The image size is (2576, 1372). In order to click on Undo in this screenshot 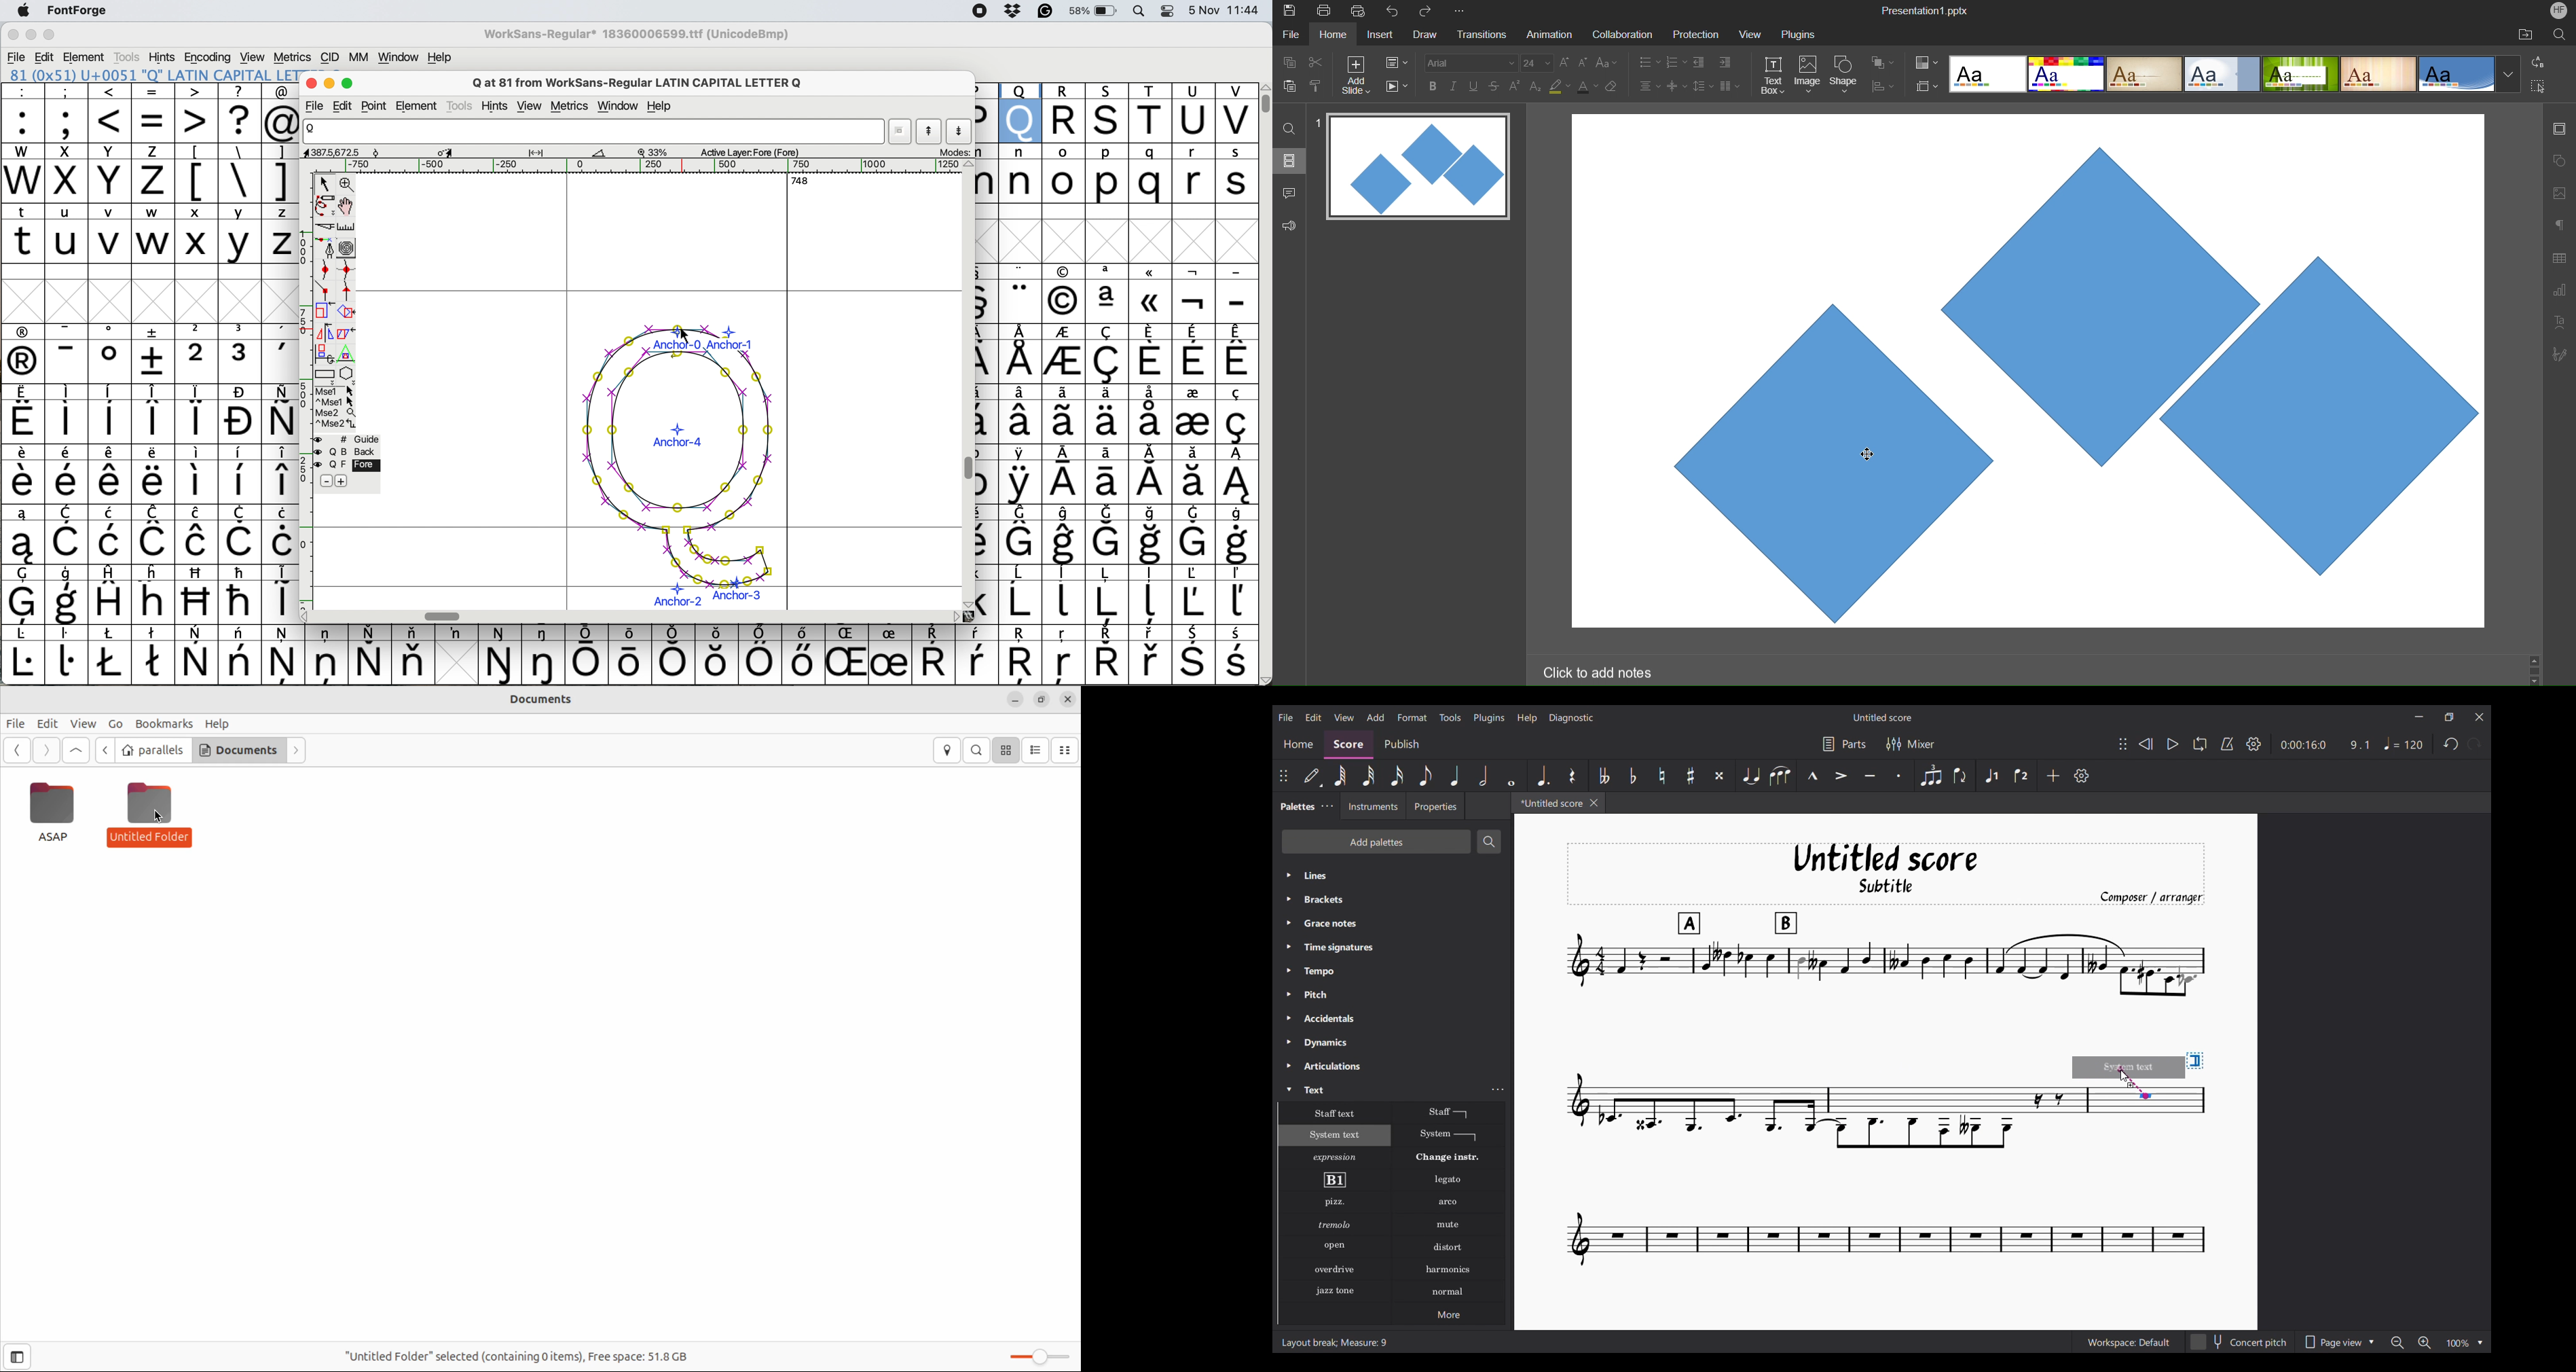, I will do `click(2452, 743)`.